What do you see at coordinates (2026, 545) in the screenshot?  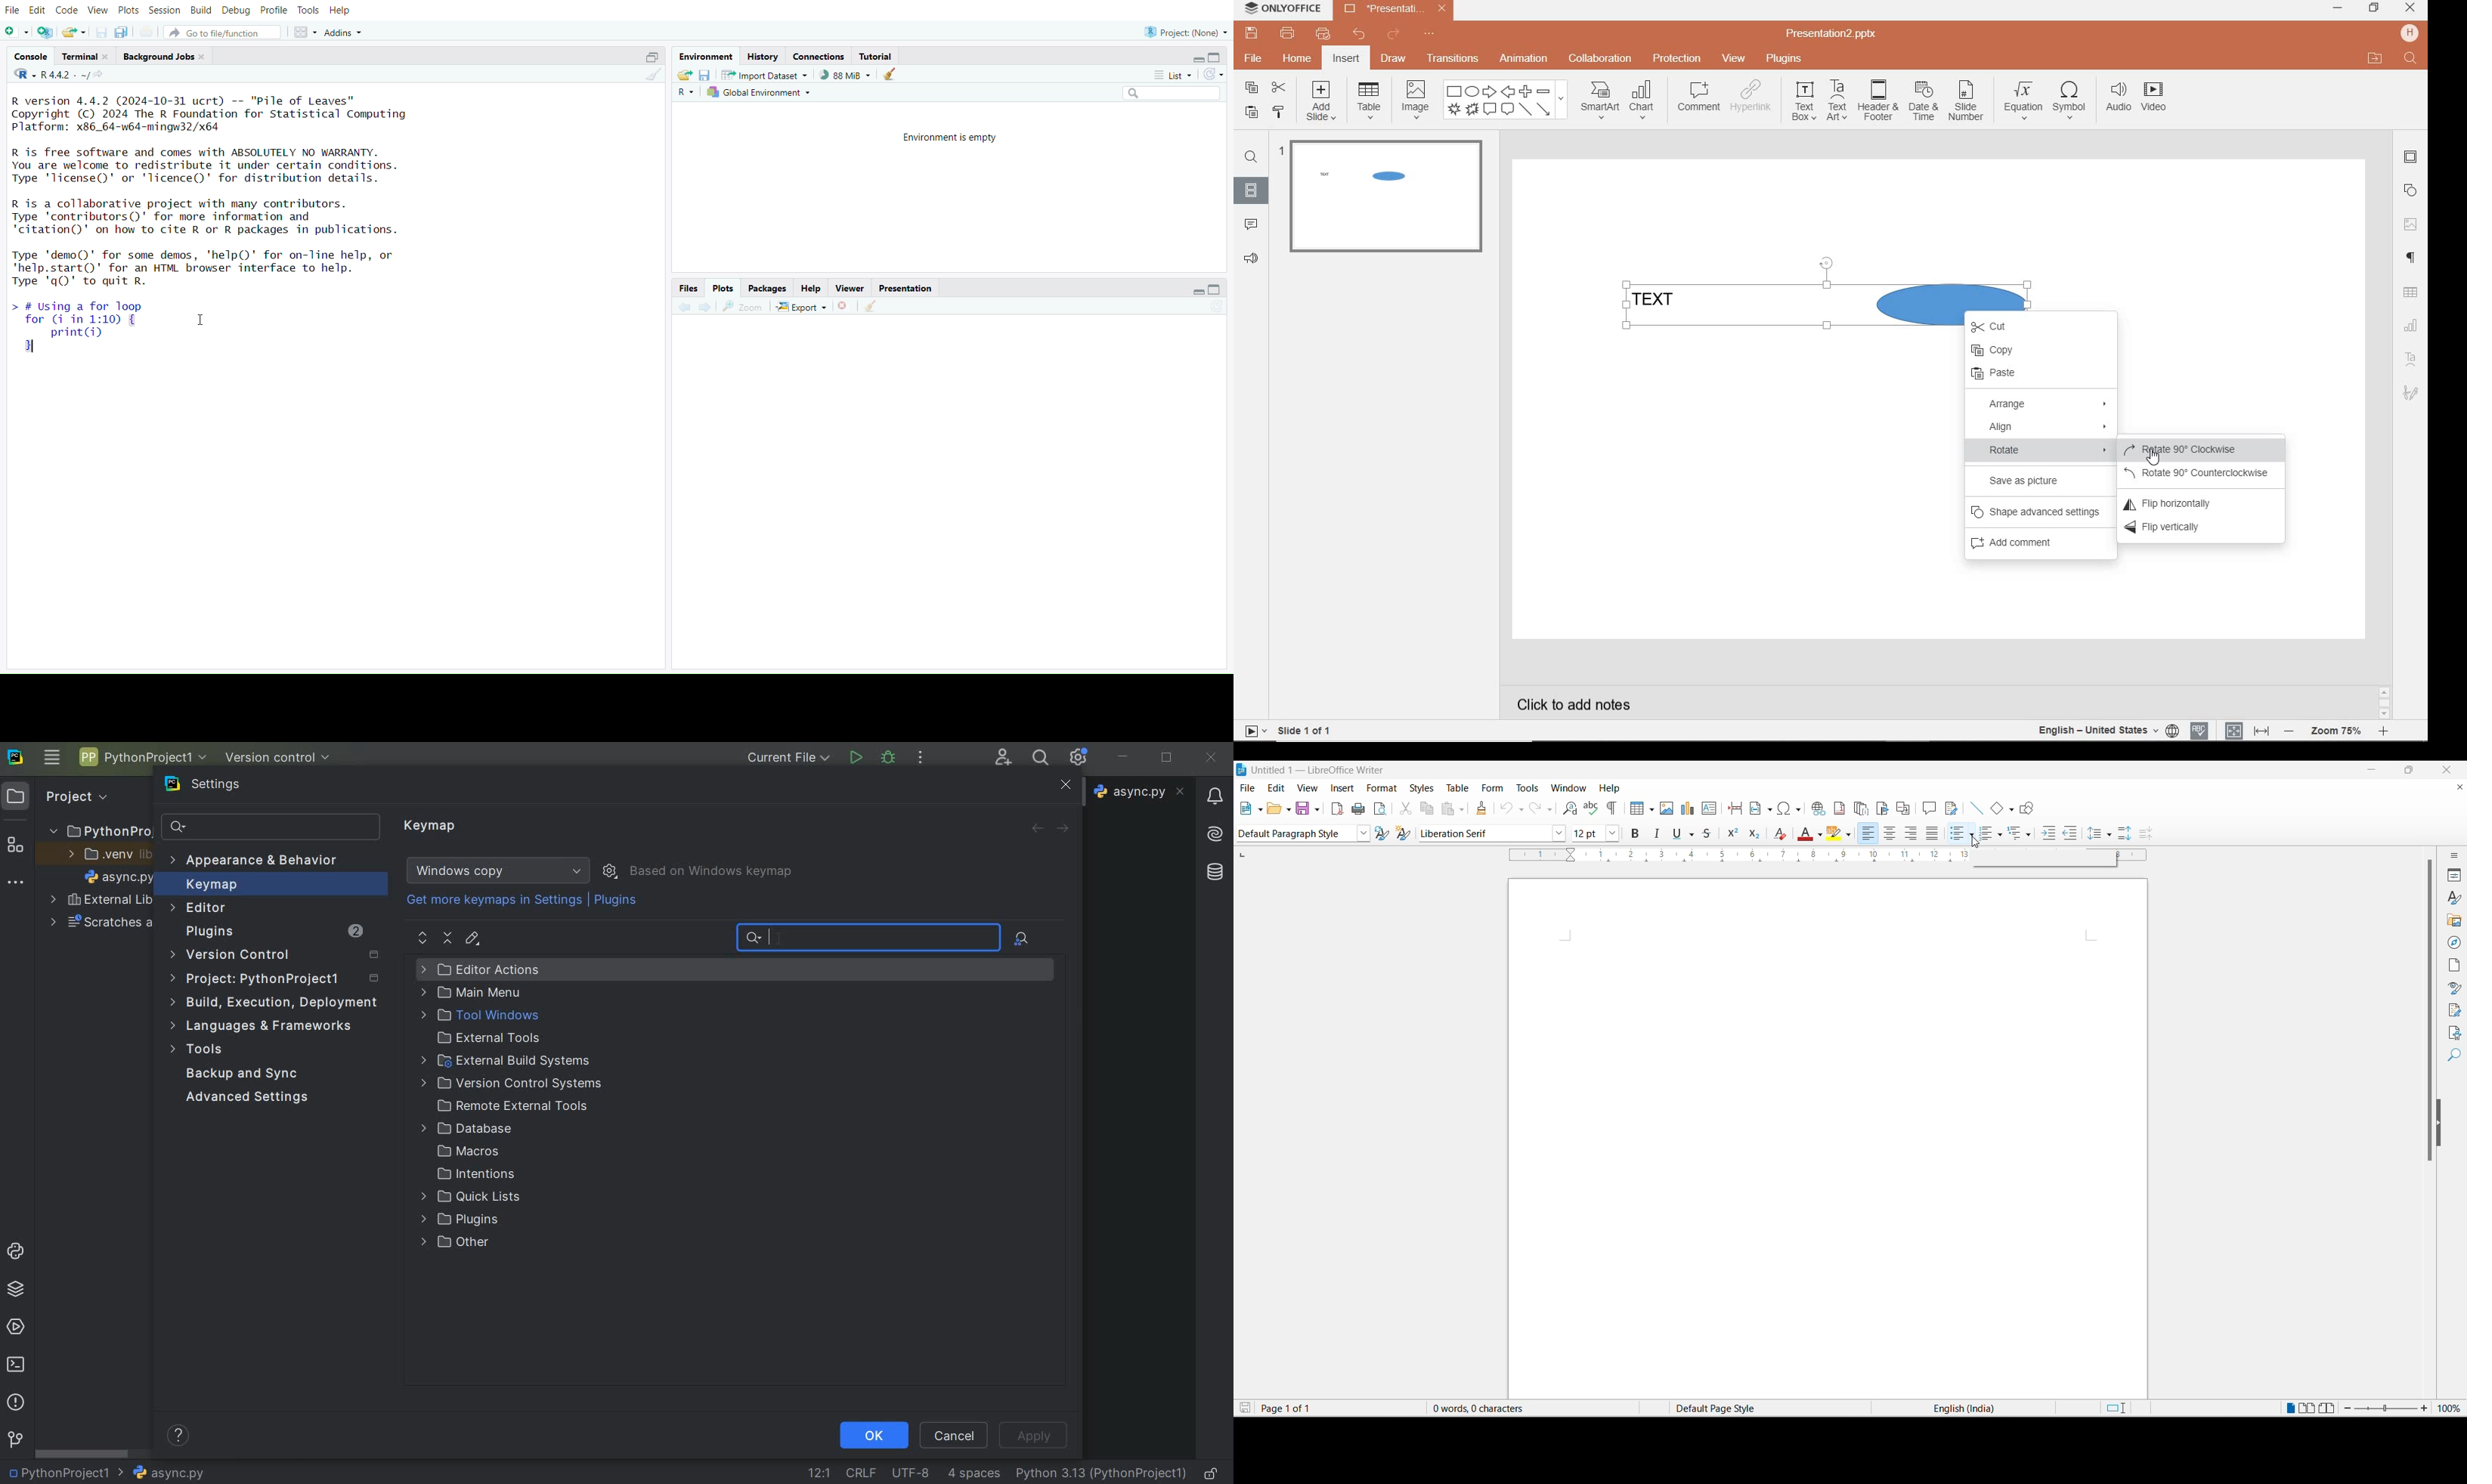 I see `Add comment` at bounding box center [2026, 545].